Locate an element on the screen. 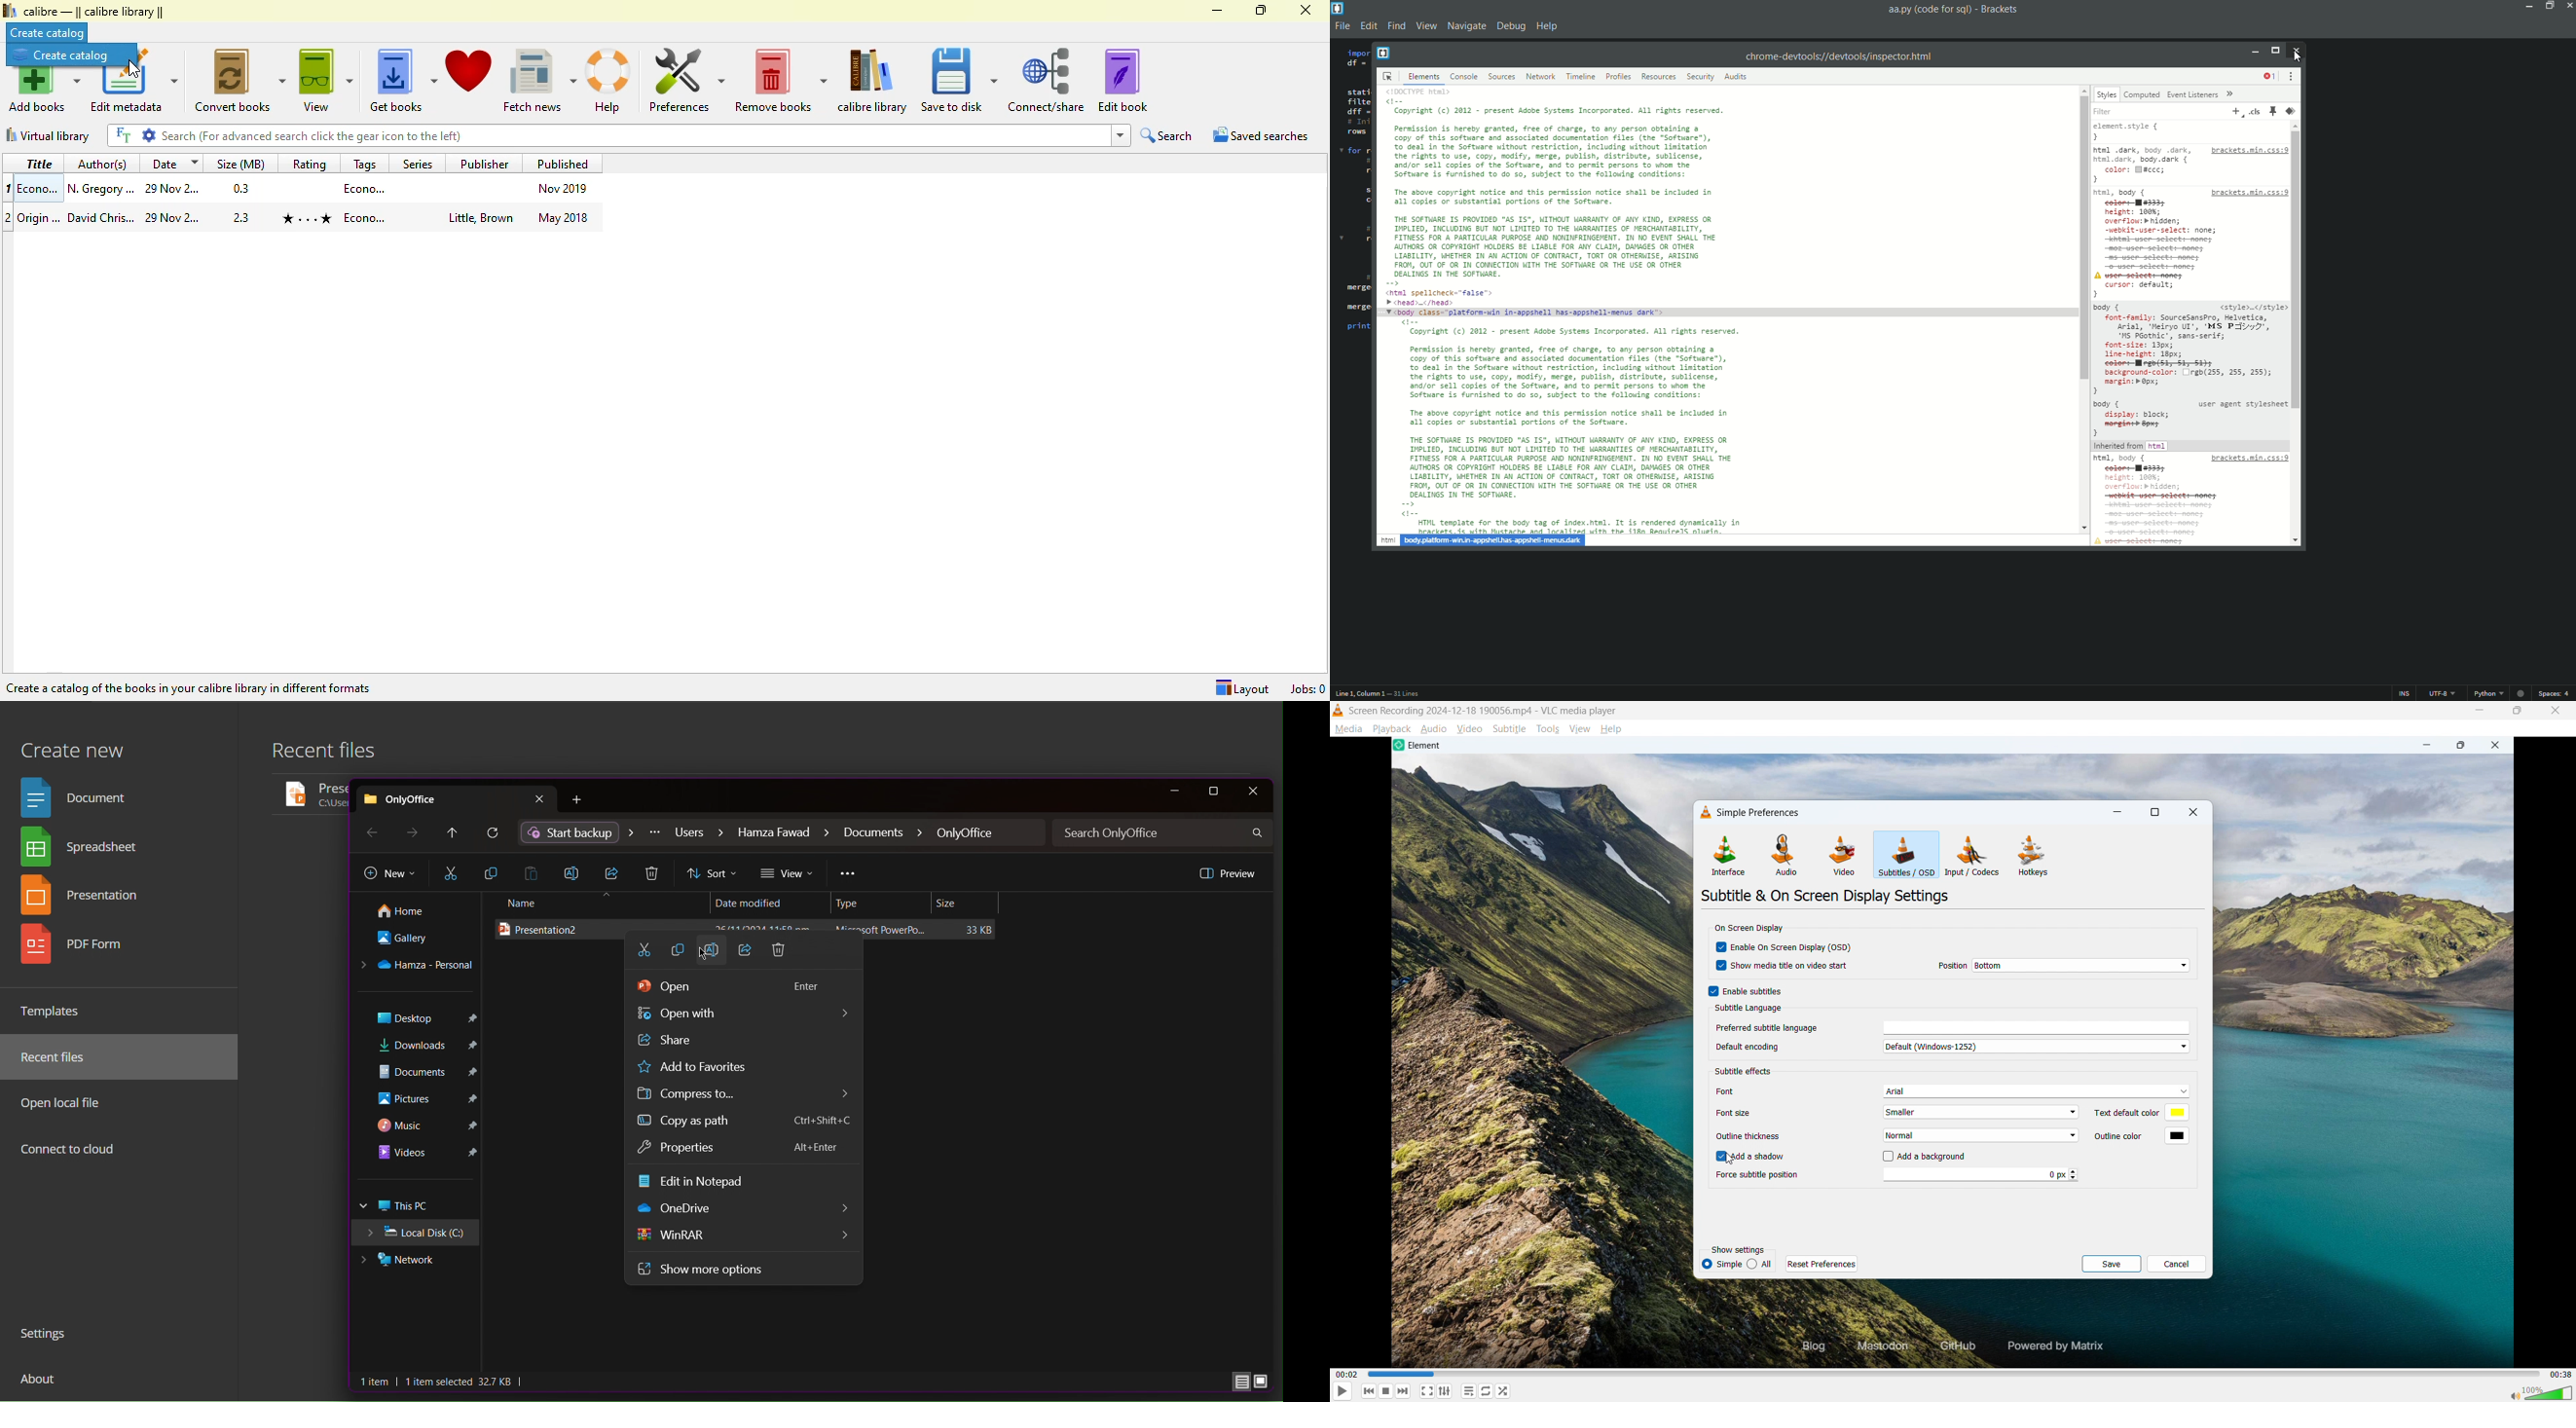  Add to Favorites is located at coordinates (713, 1068).